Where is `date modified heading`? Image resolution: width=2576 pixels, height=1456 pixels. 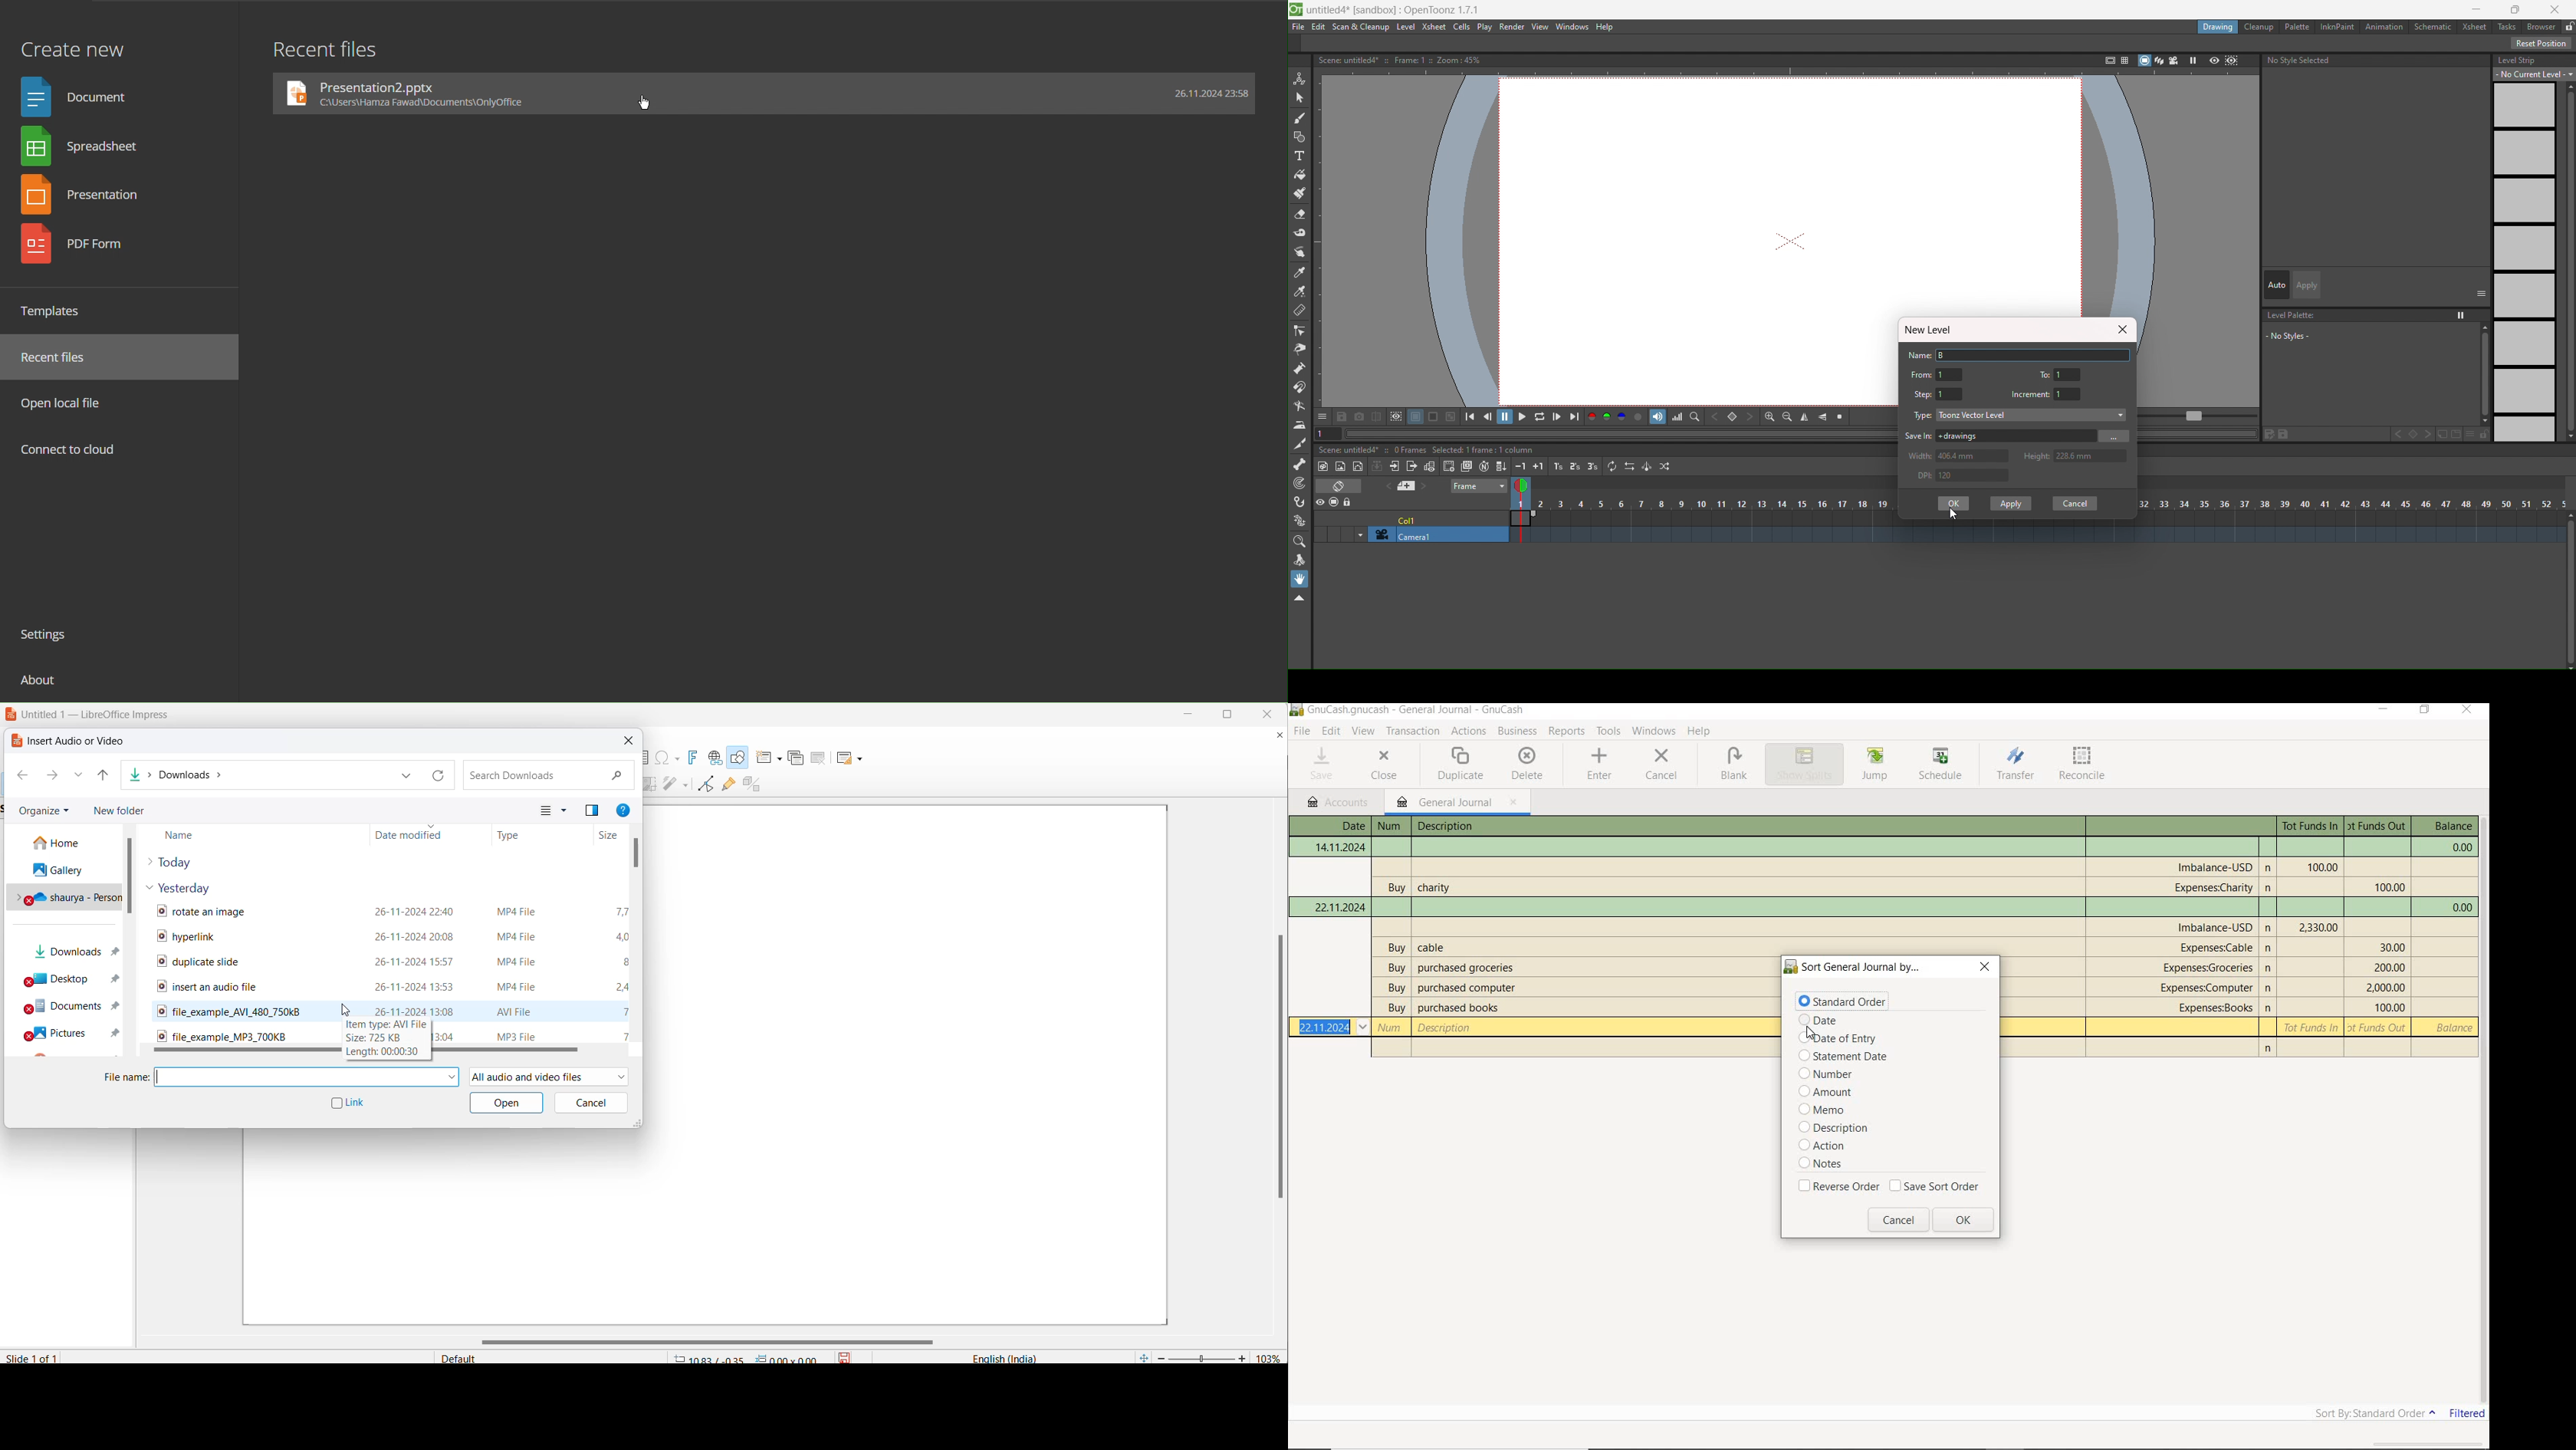
date modified heading is located at coordinates (409, 835).